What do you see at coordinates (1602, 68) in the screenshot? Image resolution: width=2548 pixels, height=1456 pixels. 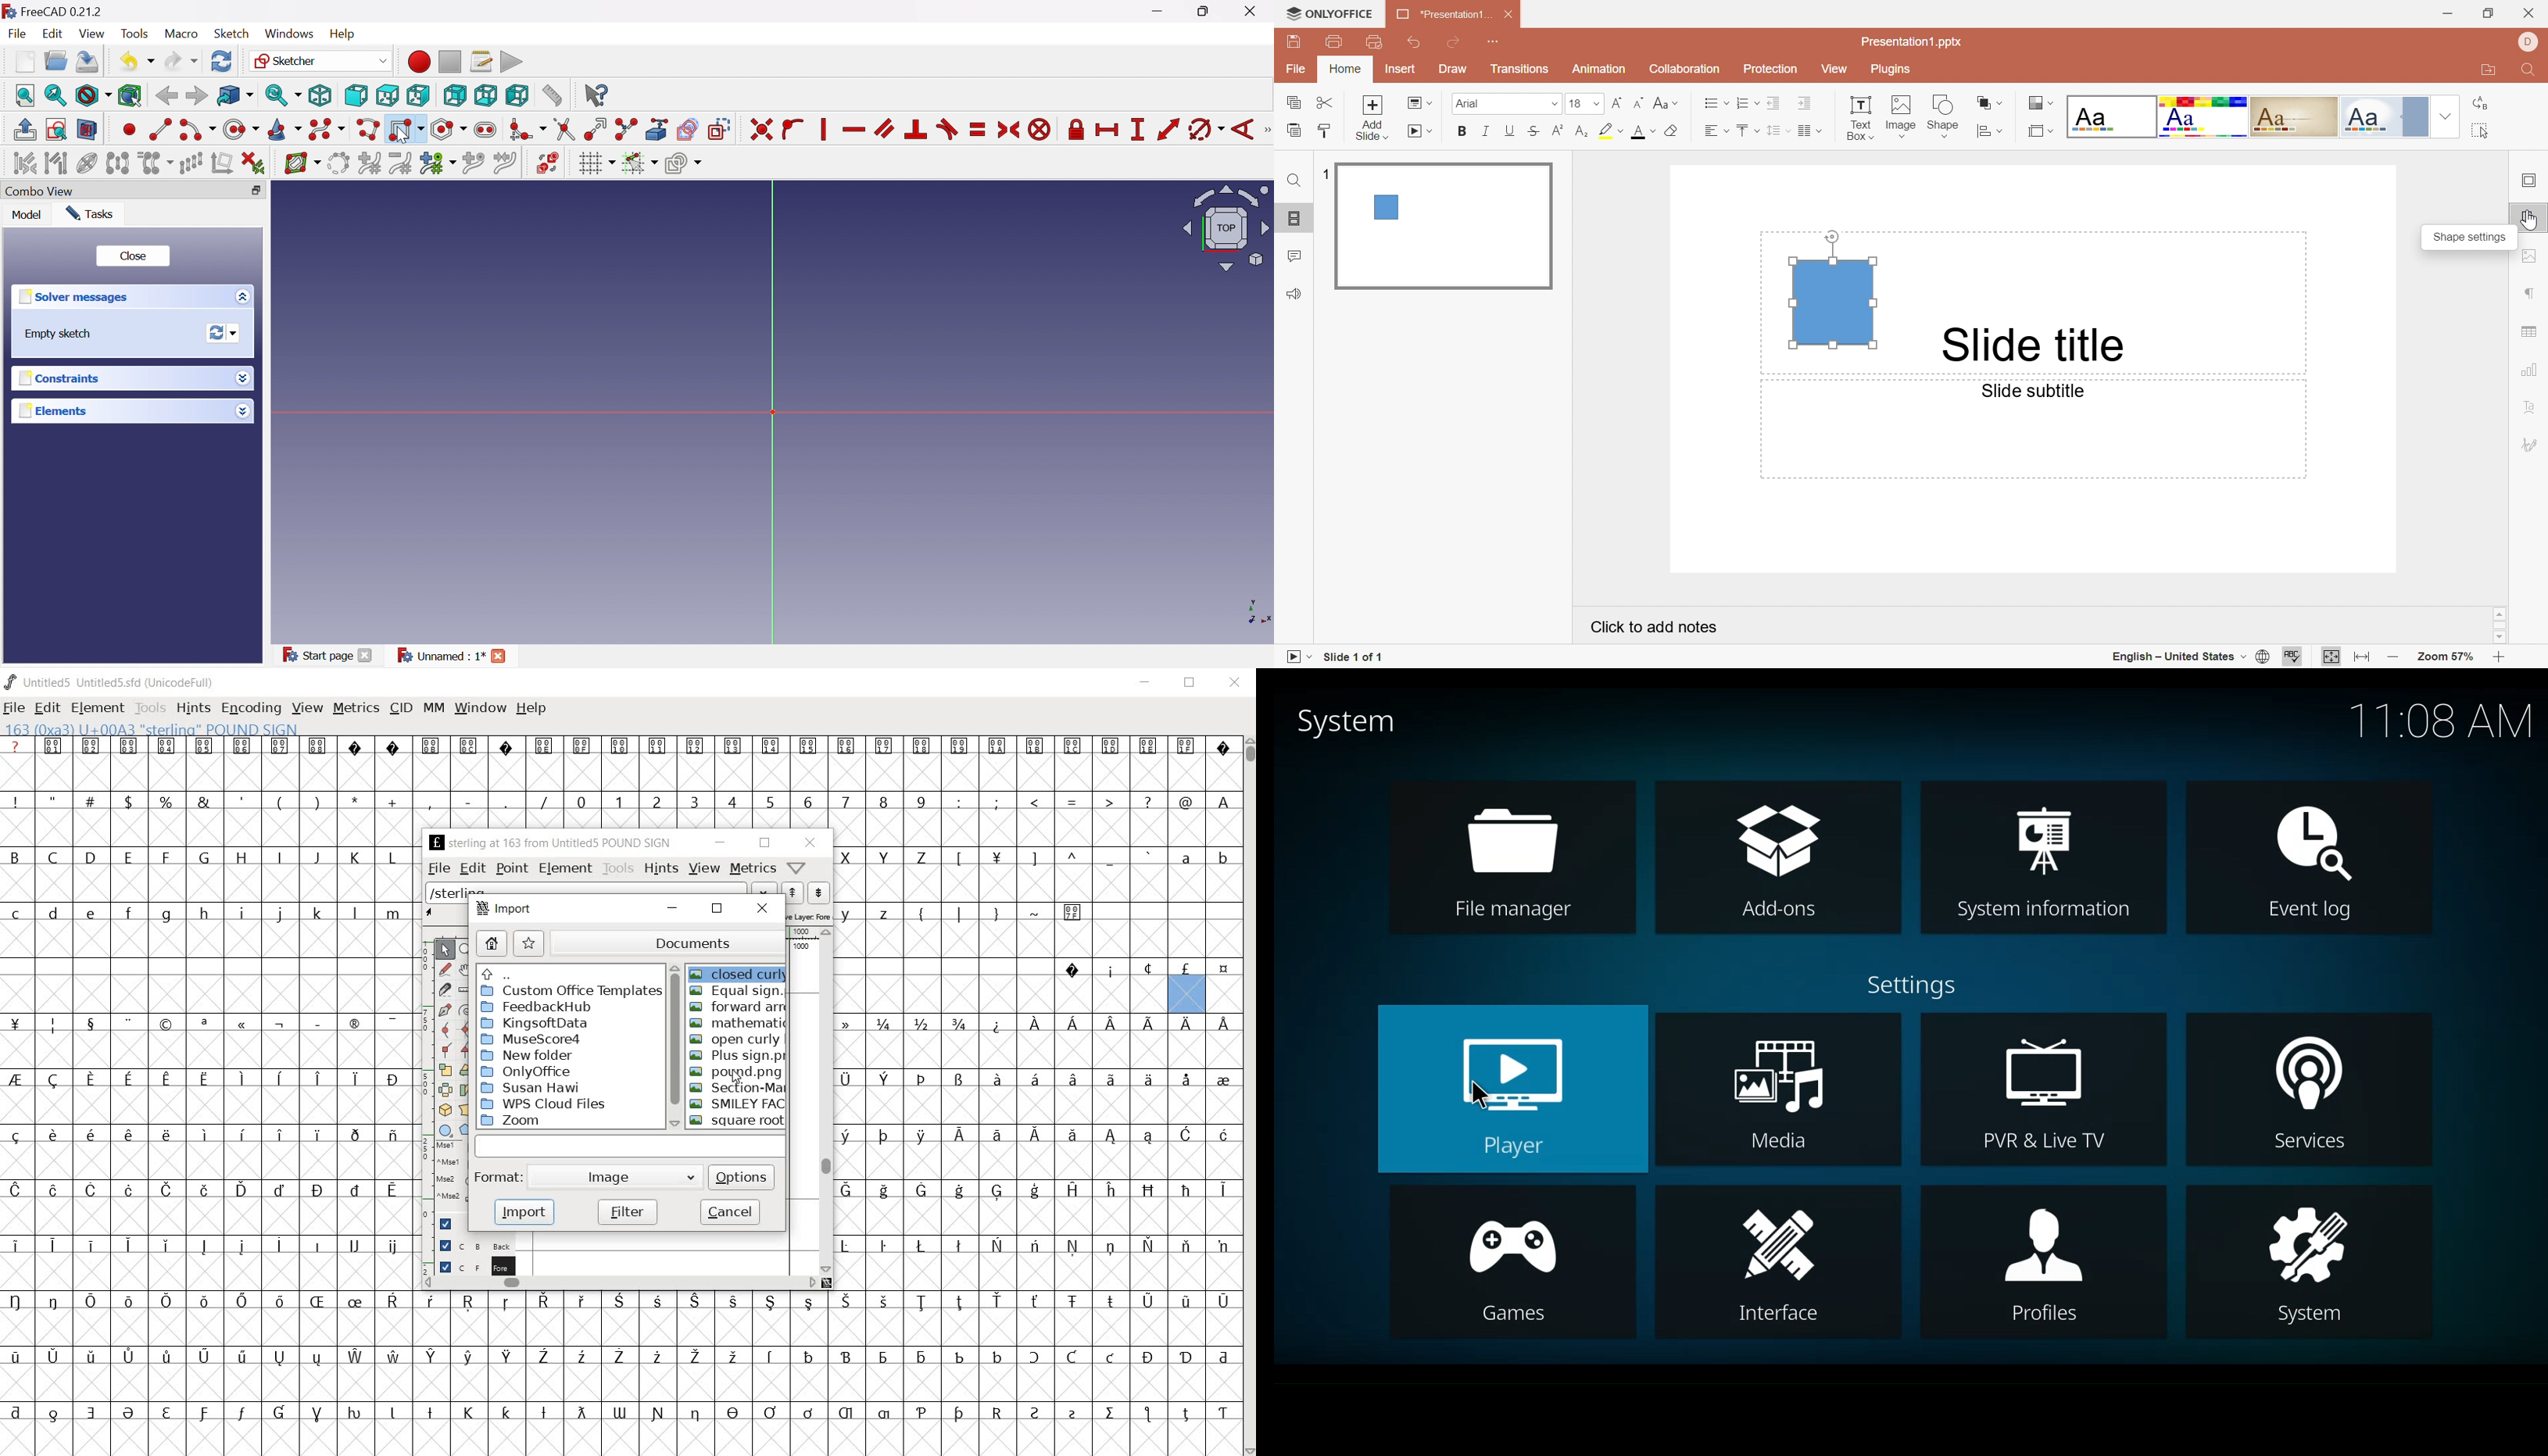 I see `Animation` at bounding box center [1602, 68].